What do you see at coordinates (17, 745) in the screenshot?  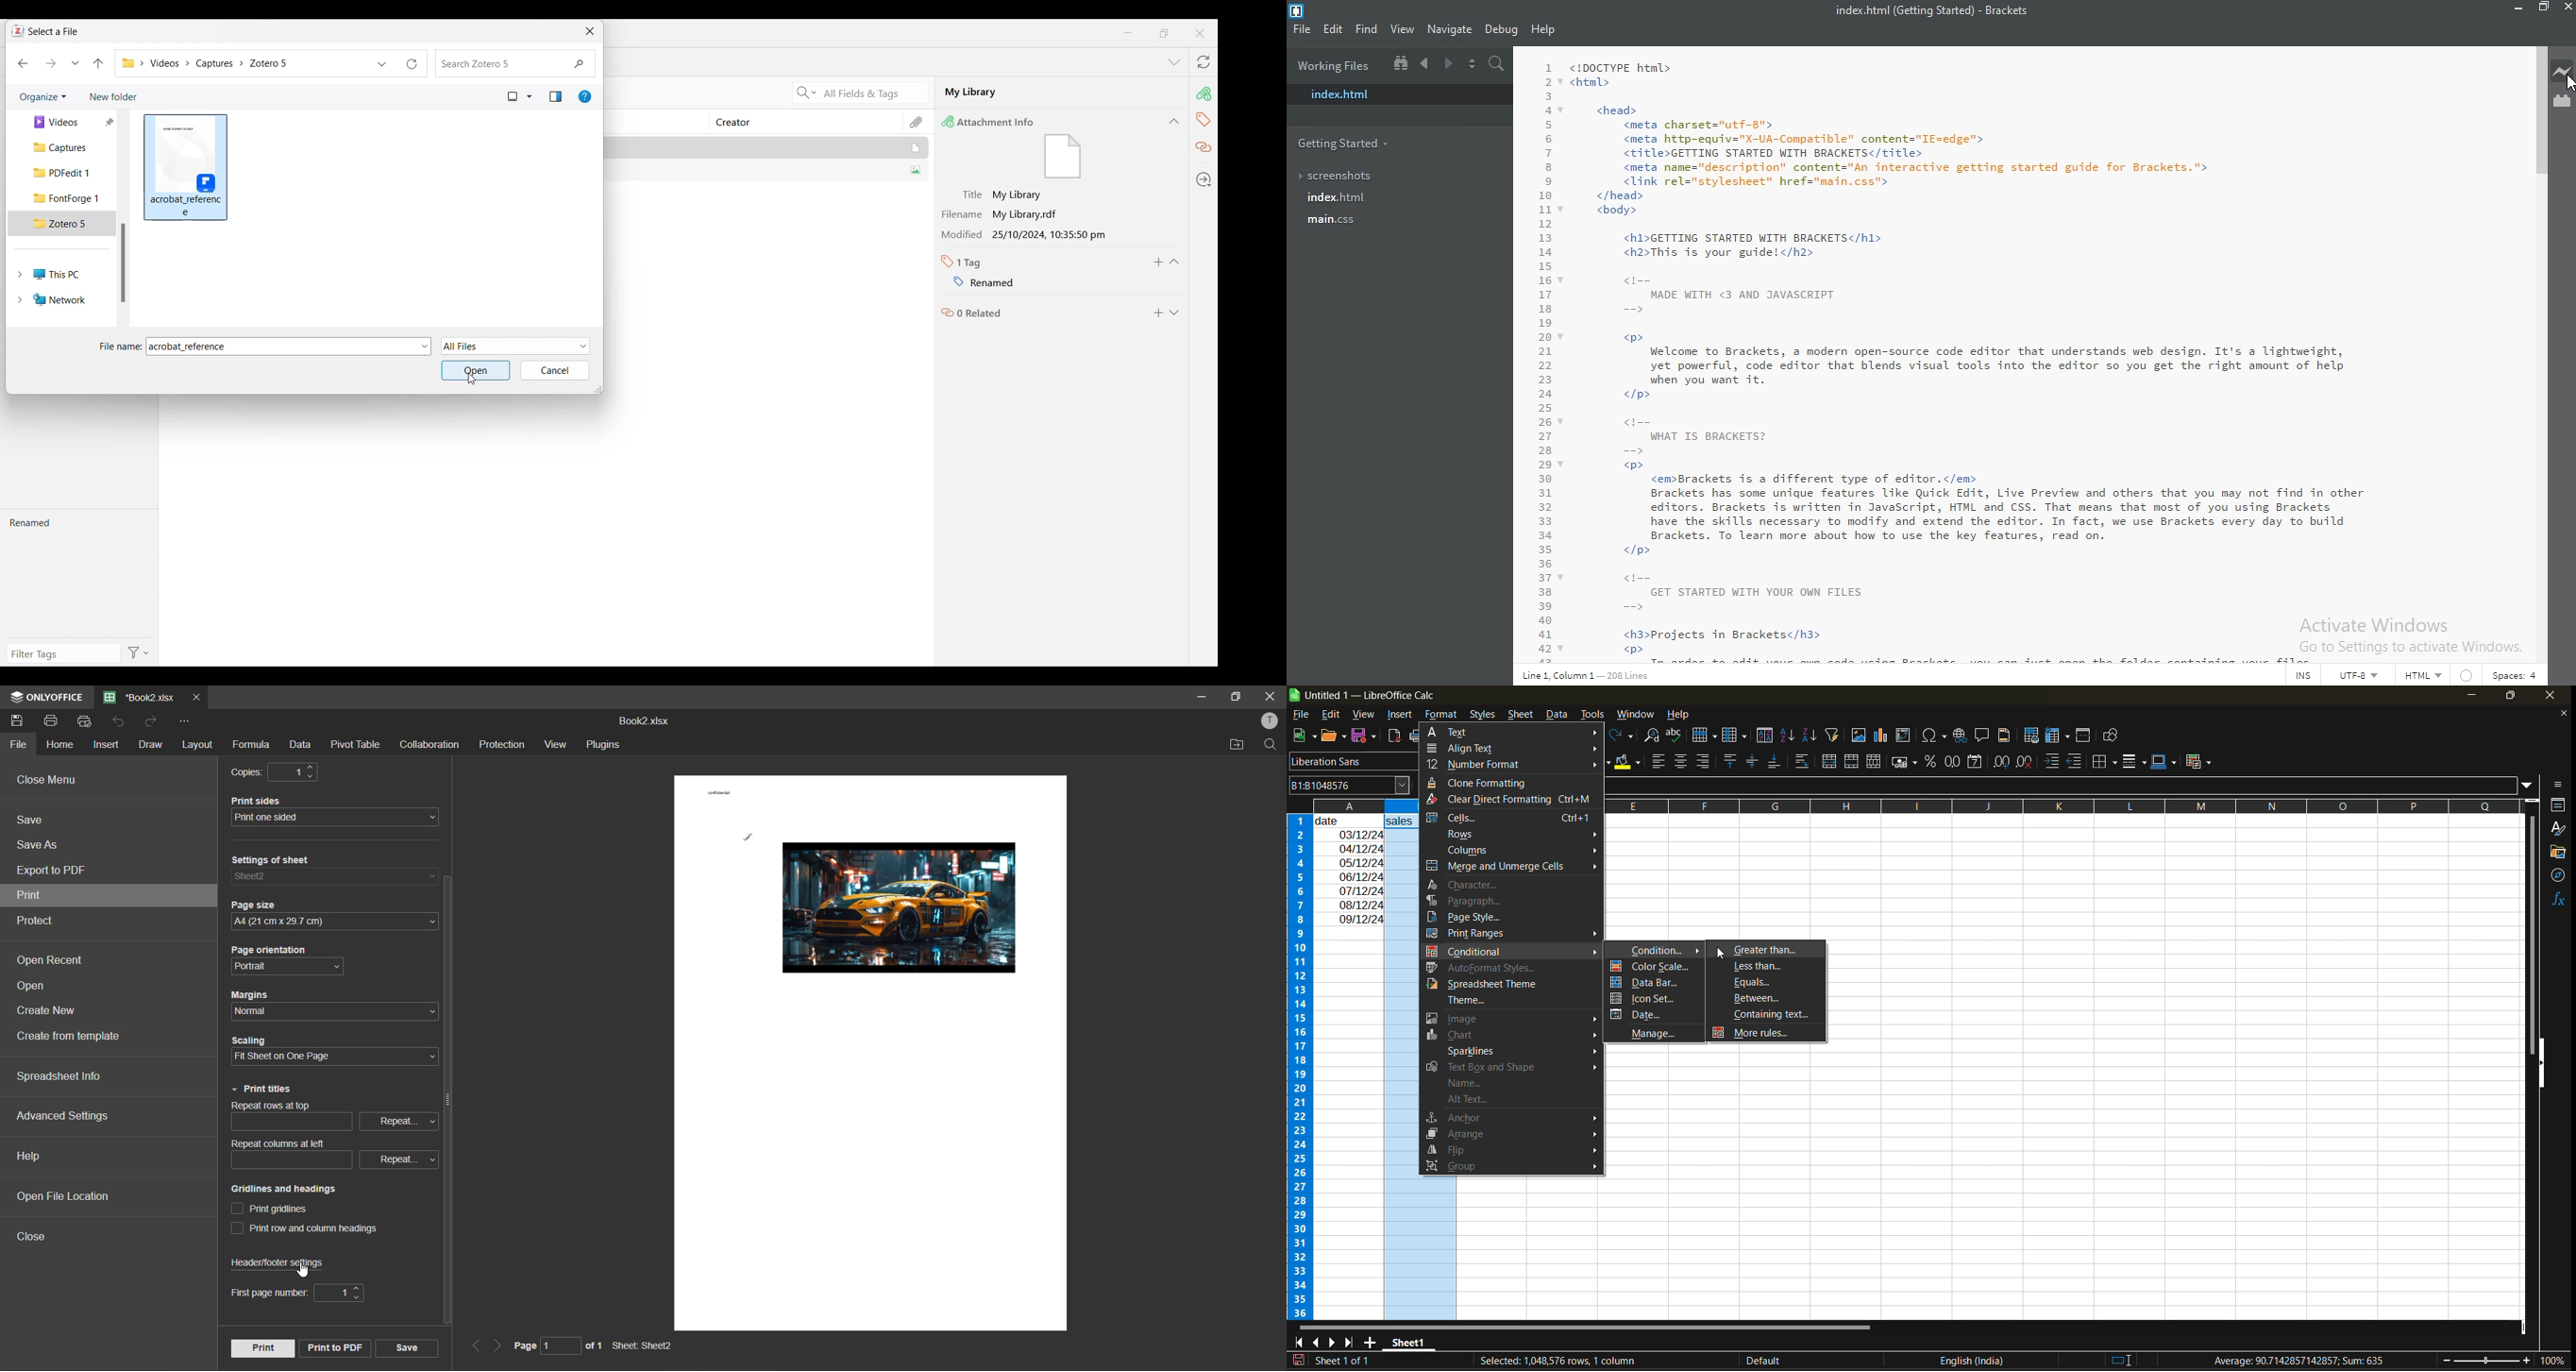 I see `file` at bounding box center [17, 745].